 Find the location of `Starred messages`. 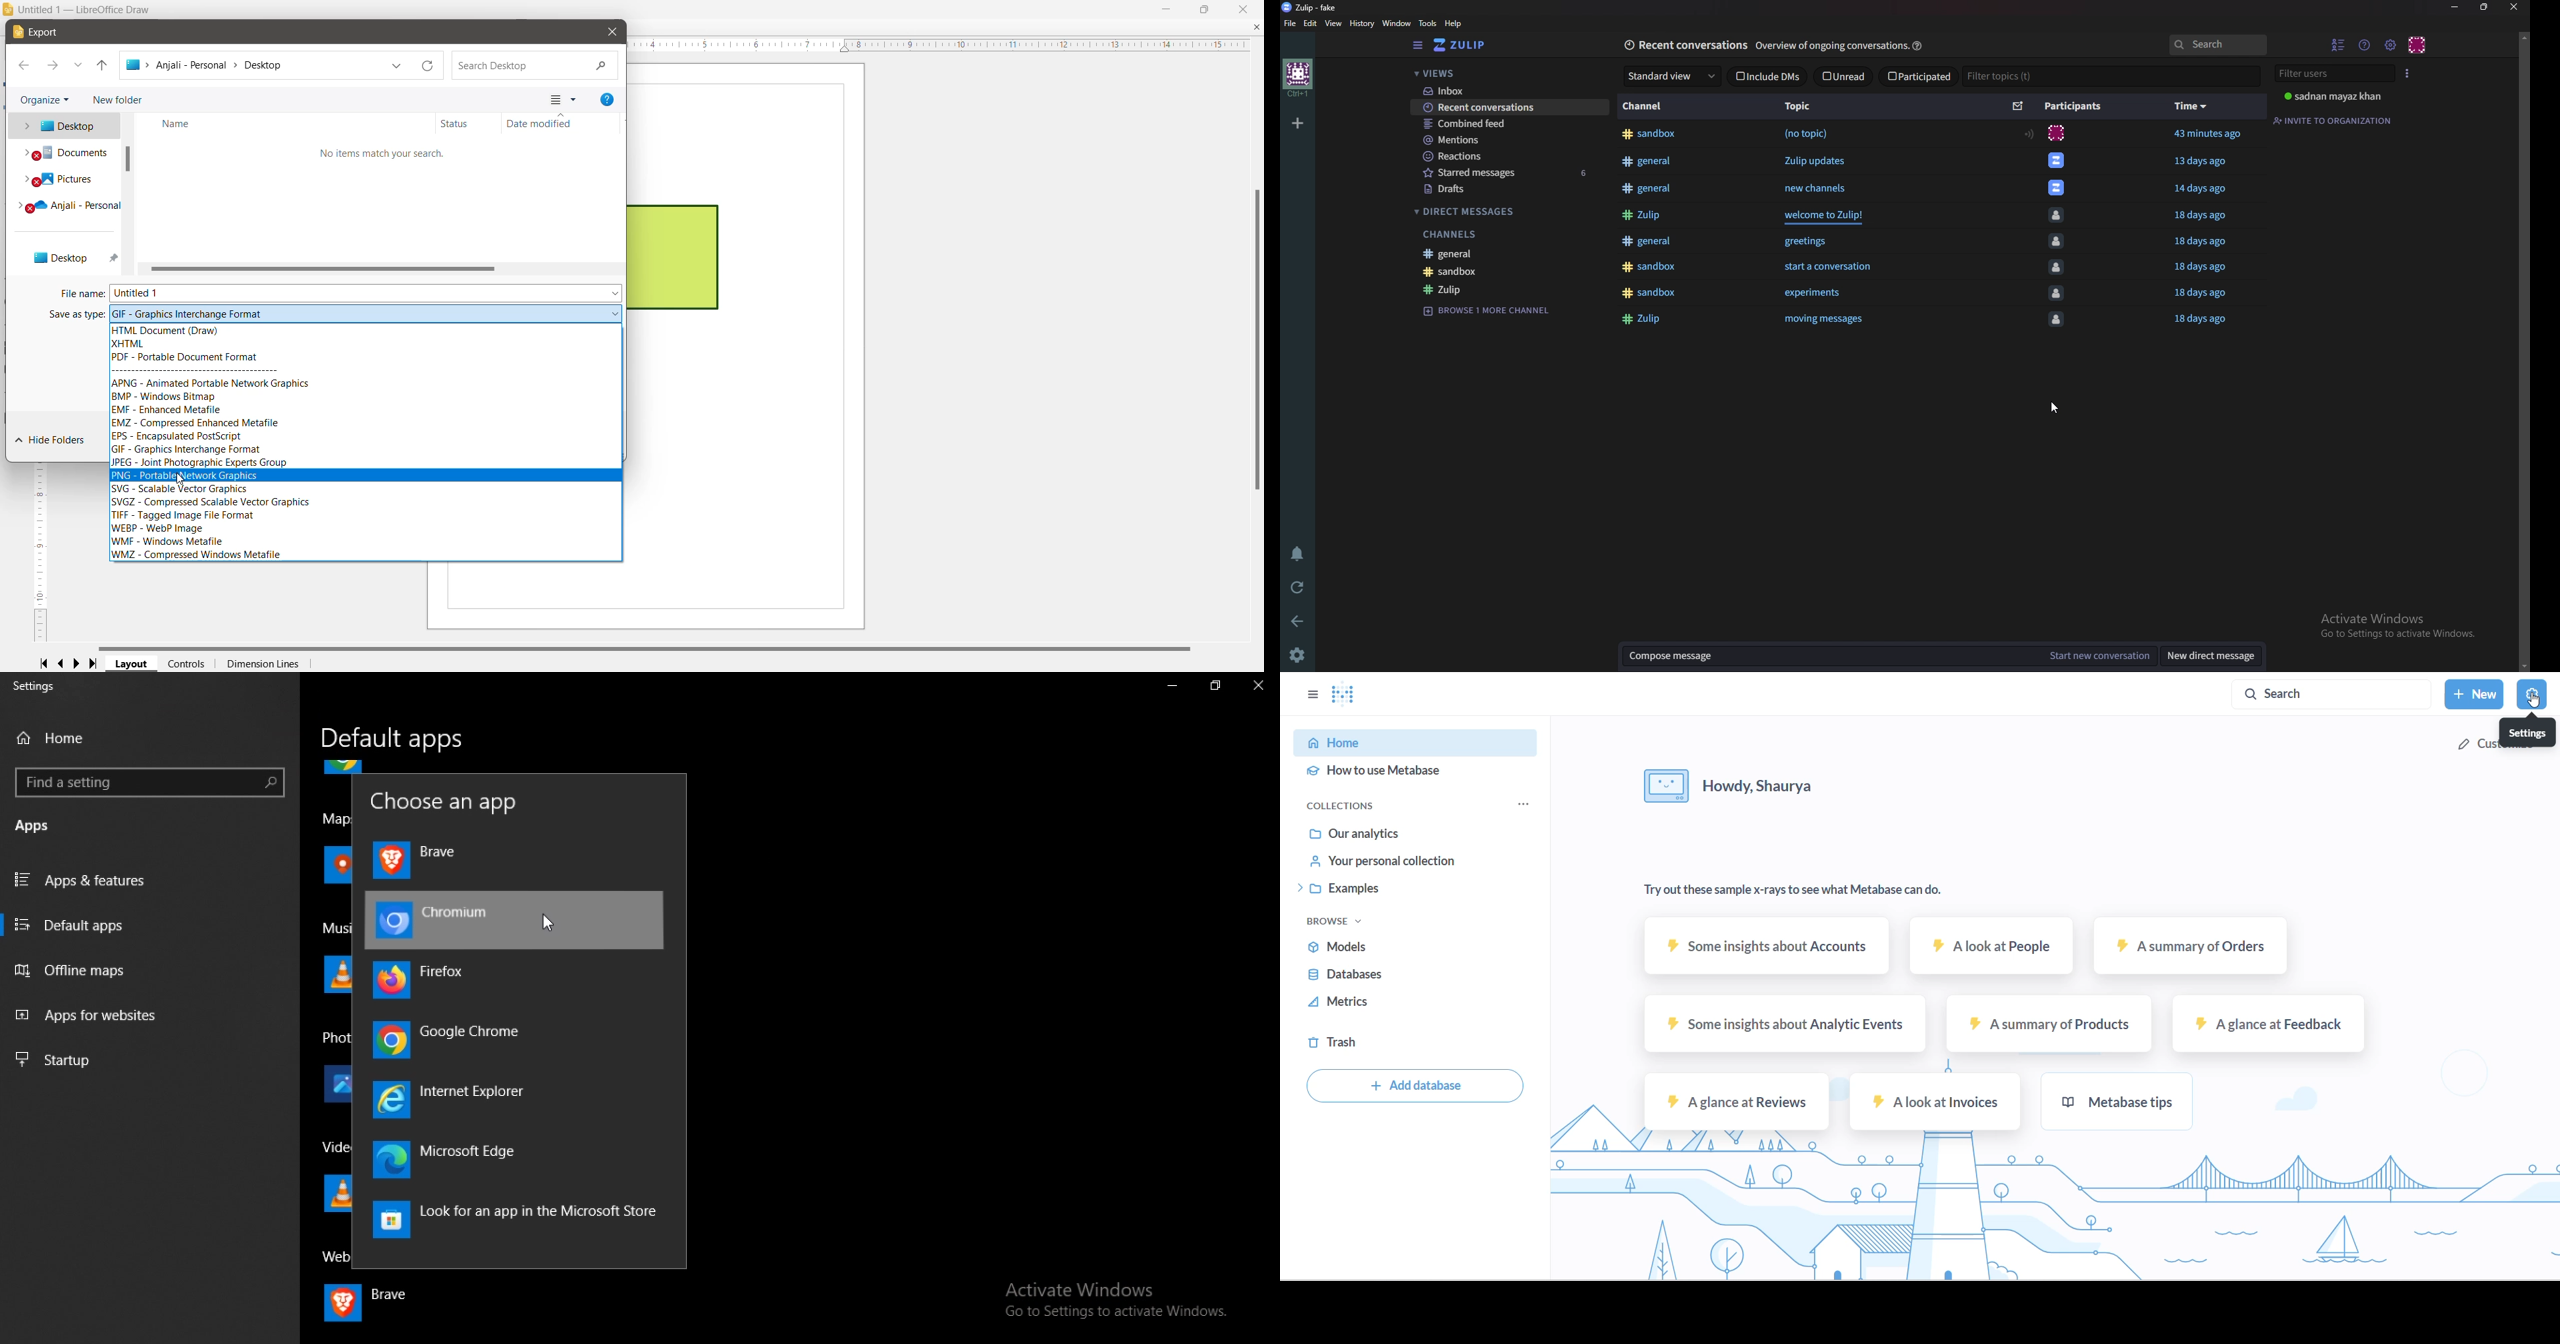

Starred messages is located at coordinates (1514, 173).